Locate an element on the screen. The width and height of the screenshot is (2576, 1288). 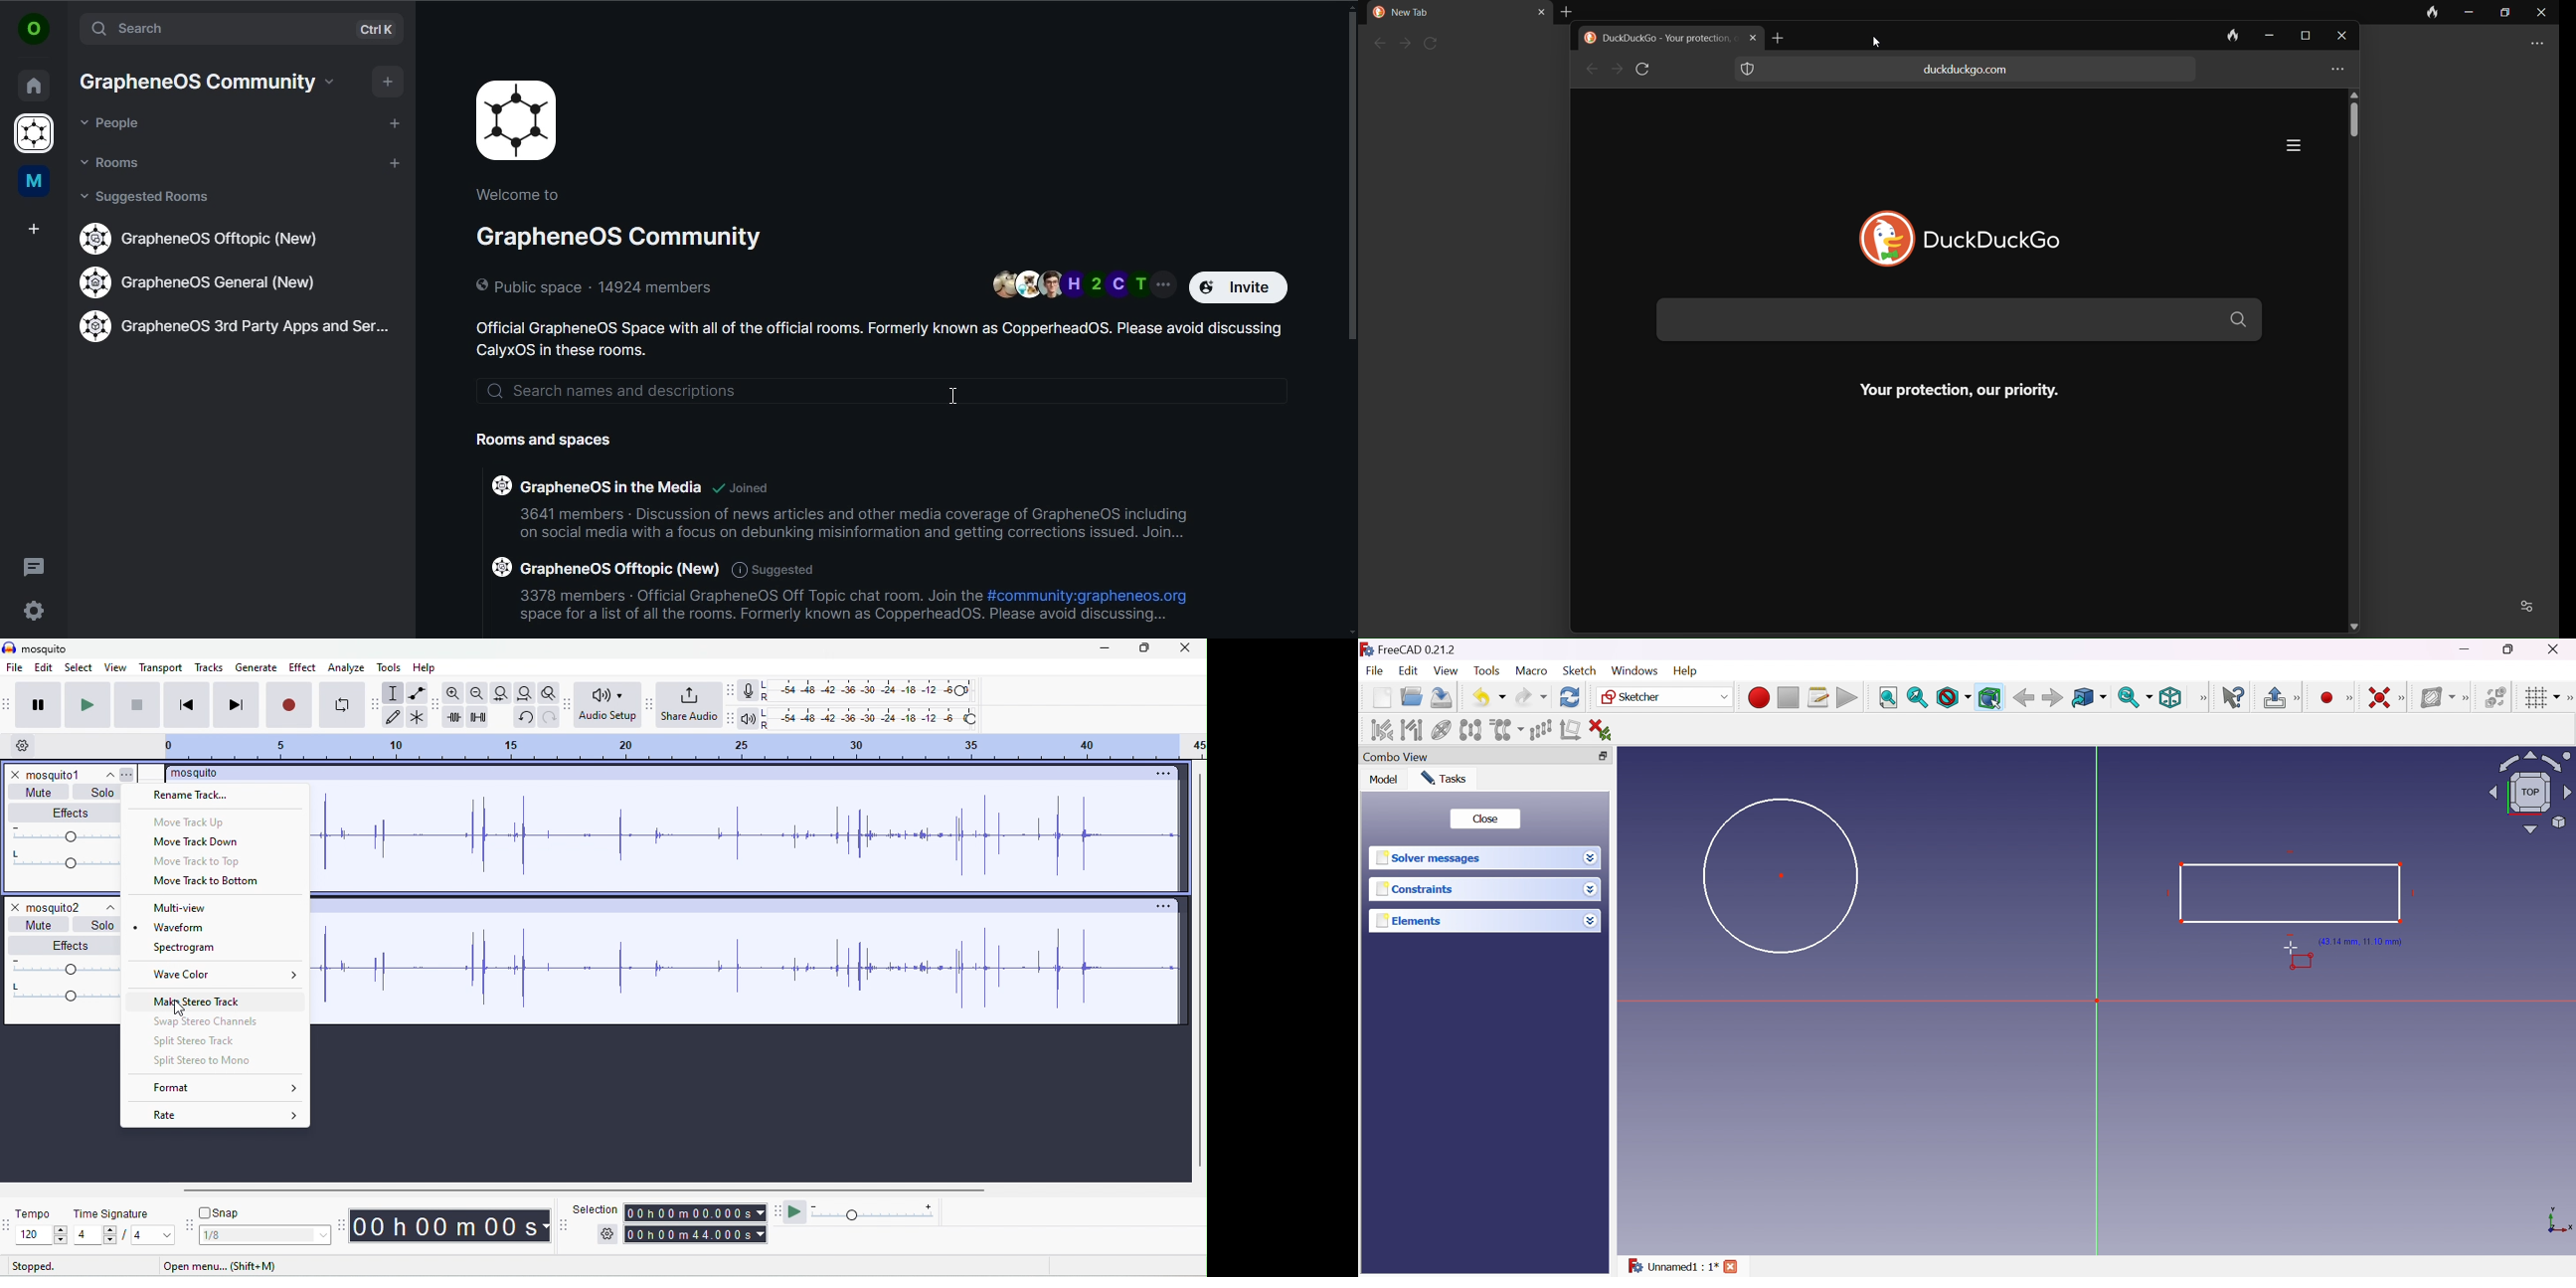
@ Public space - 14924 members is located at coordinates (599, 286).